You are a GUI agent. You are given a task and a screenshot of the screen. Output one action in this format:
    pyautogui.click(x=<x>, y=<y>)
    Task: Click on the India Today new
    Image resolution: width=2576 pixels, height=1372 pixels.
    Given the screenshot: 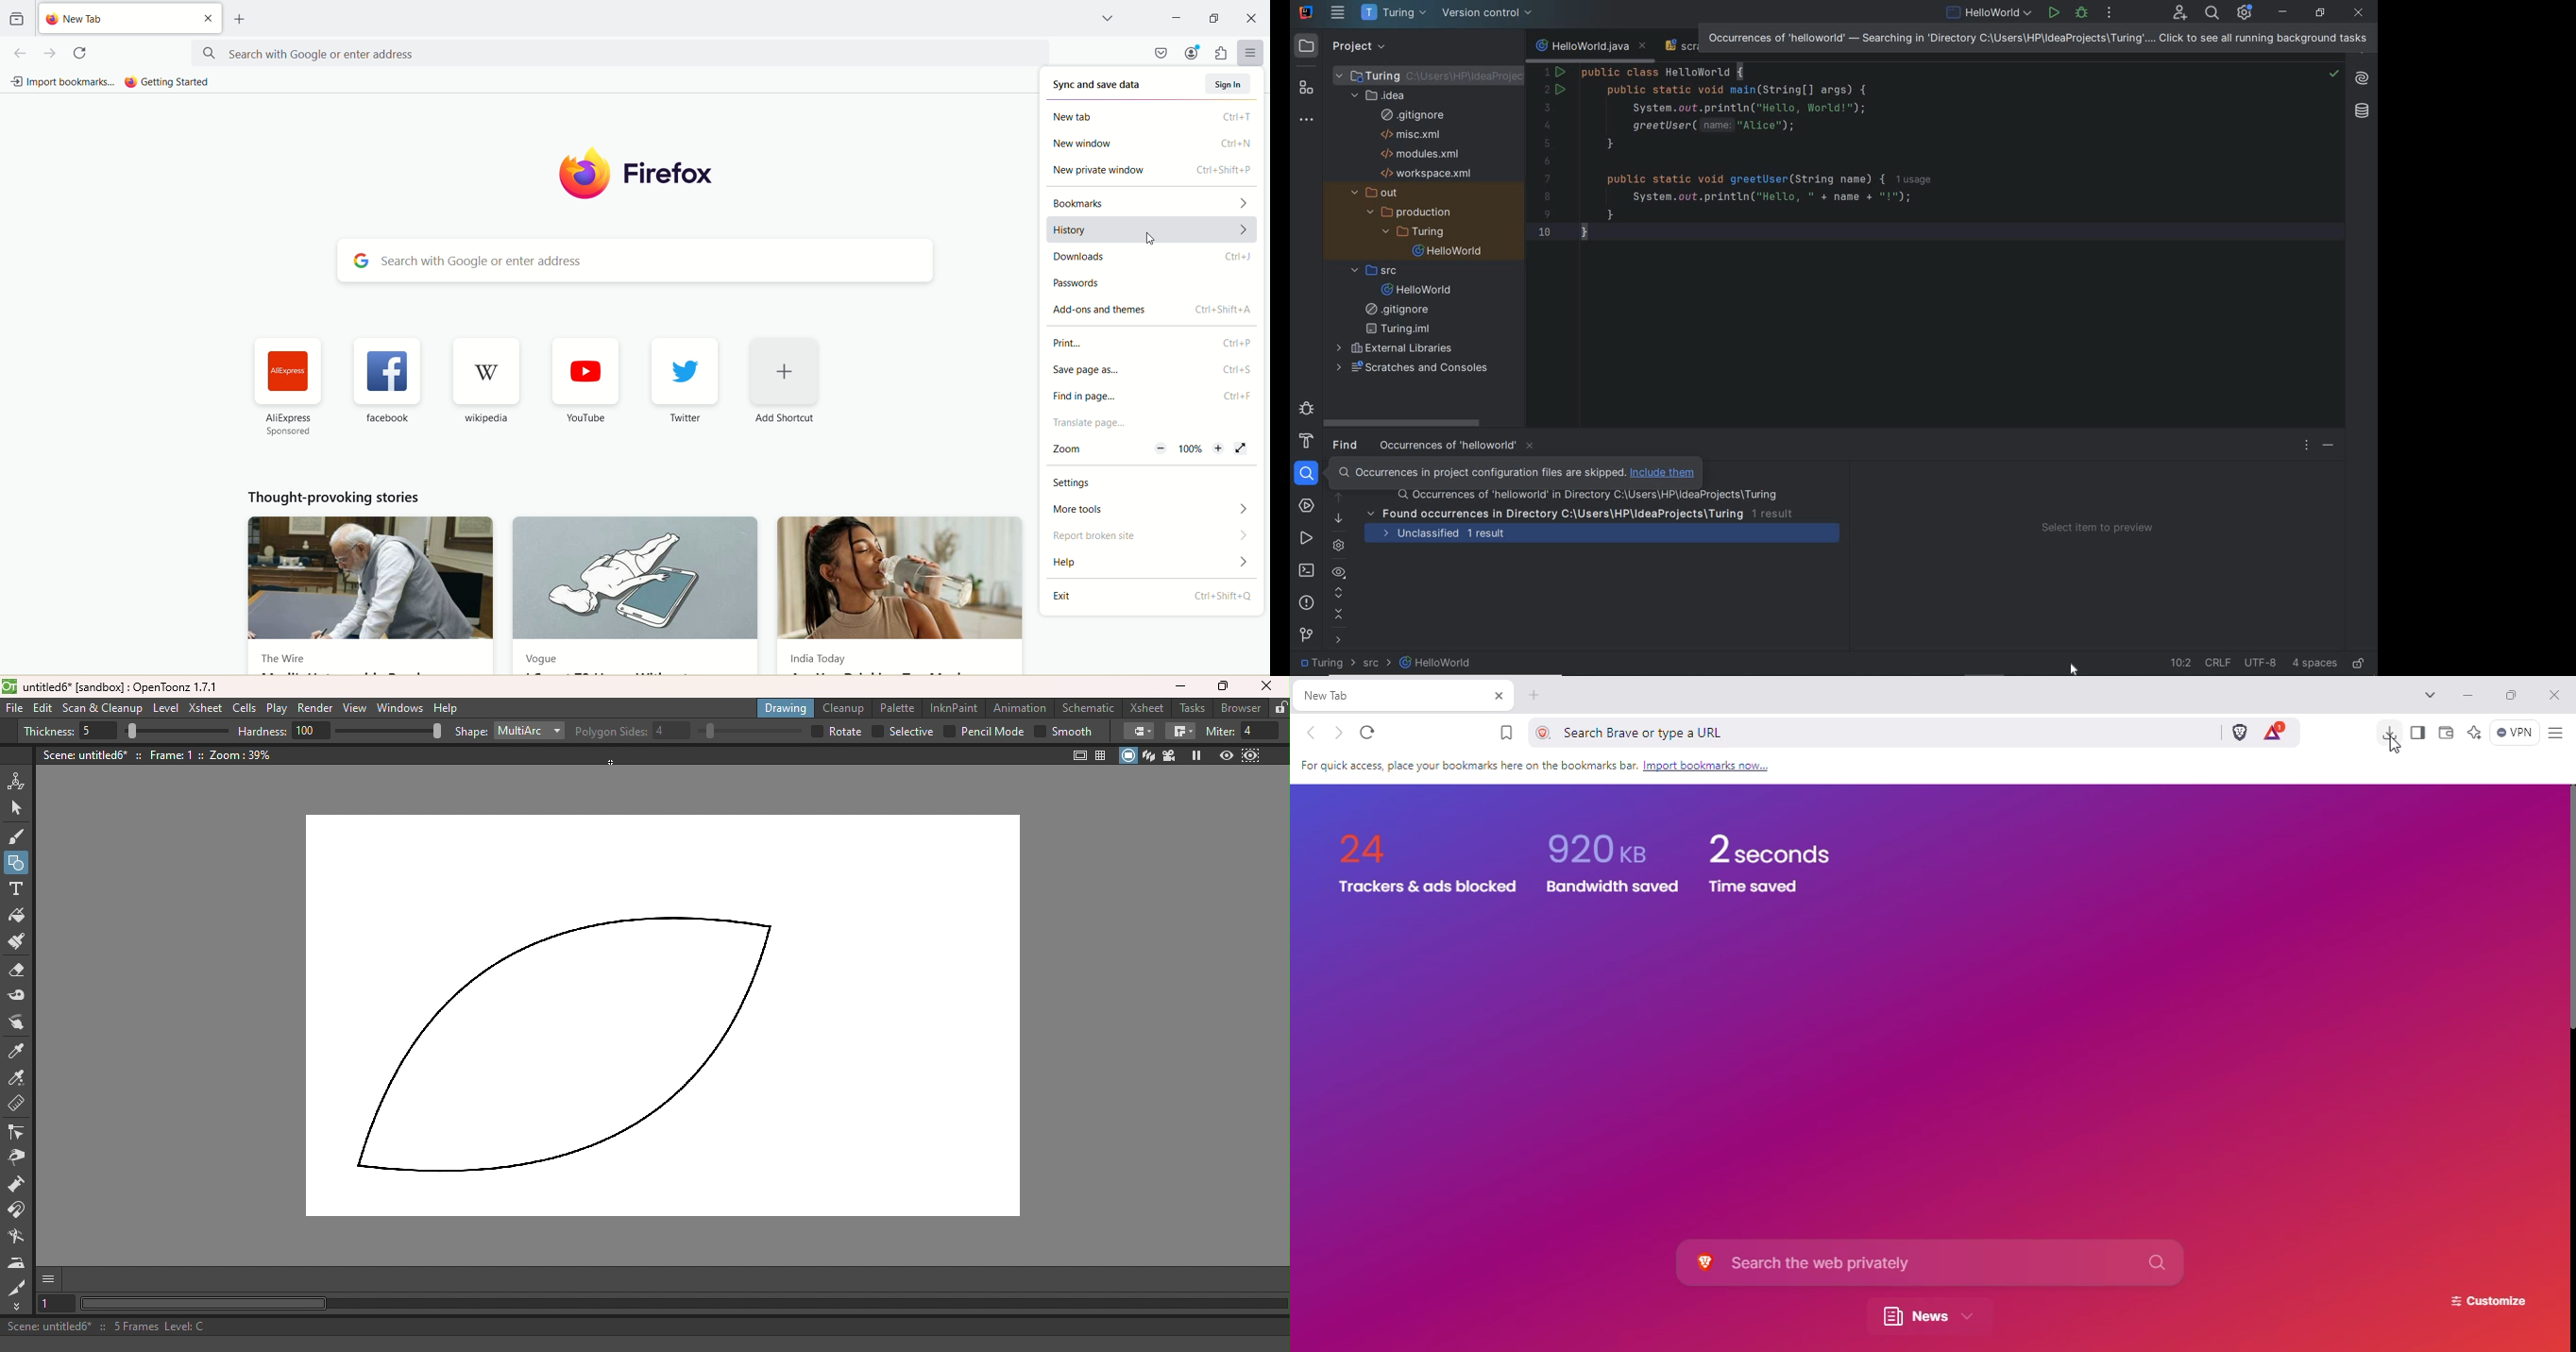 What is the action you would take?
    pyautogui.click(x=904, y=577)
    